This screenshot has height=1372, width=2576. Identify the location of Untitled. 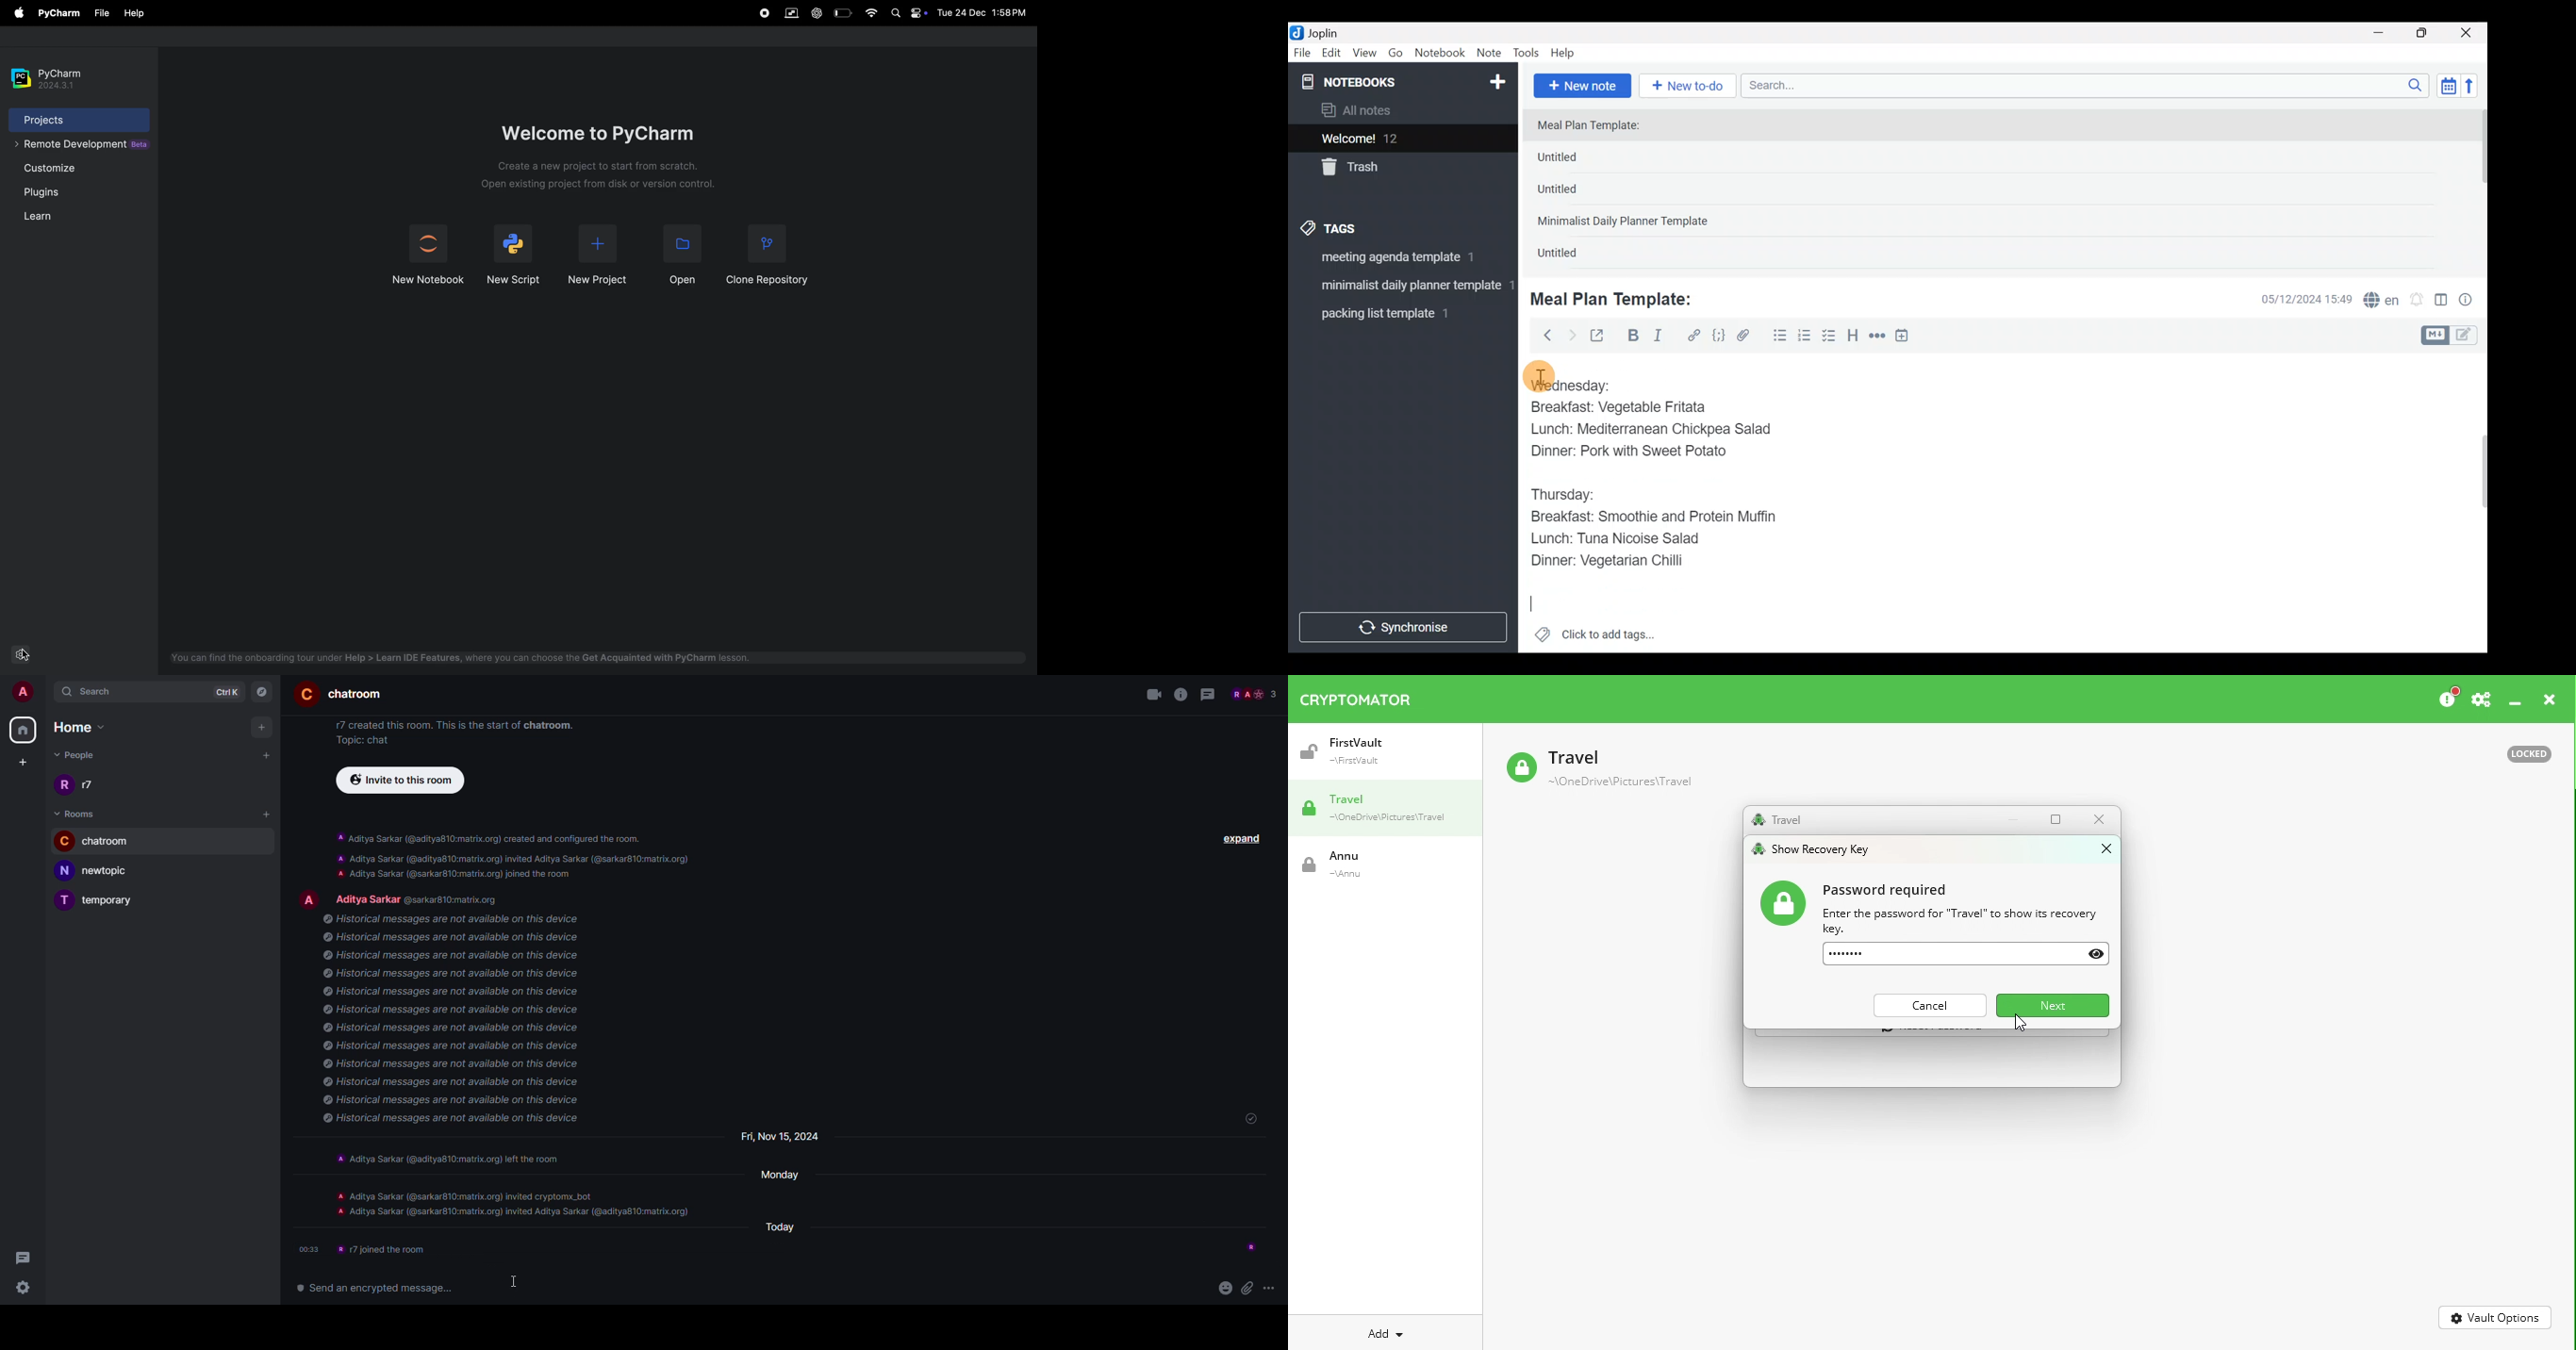
(1574, 193).